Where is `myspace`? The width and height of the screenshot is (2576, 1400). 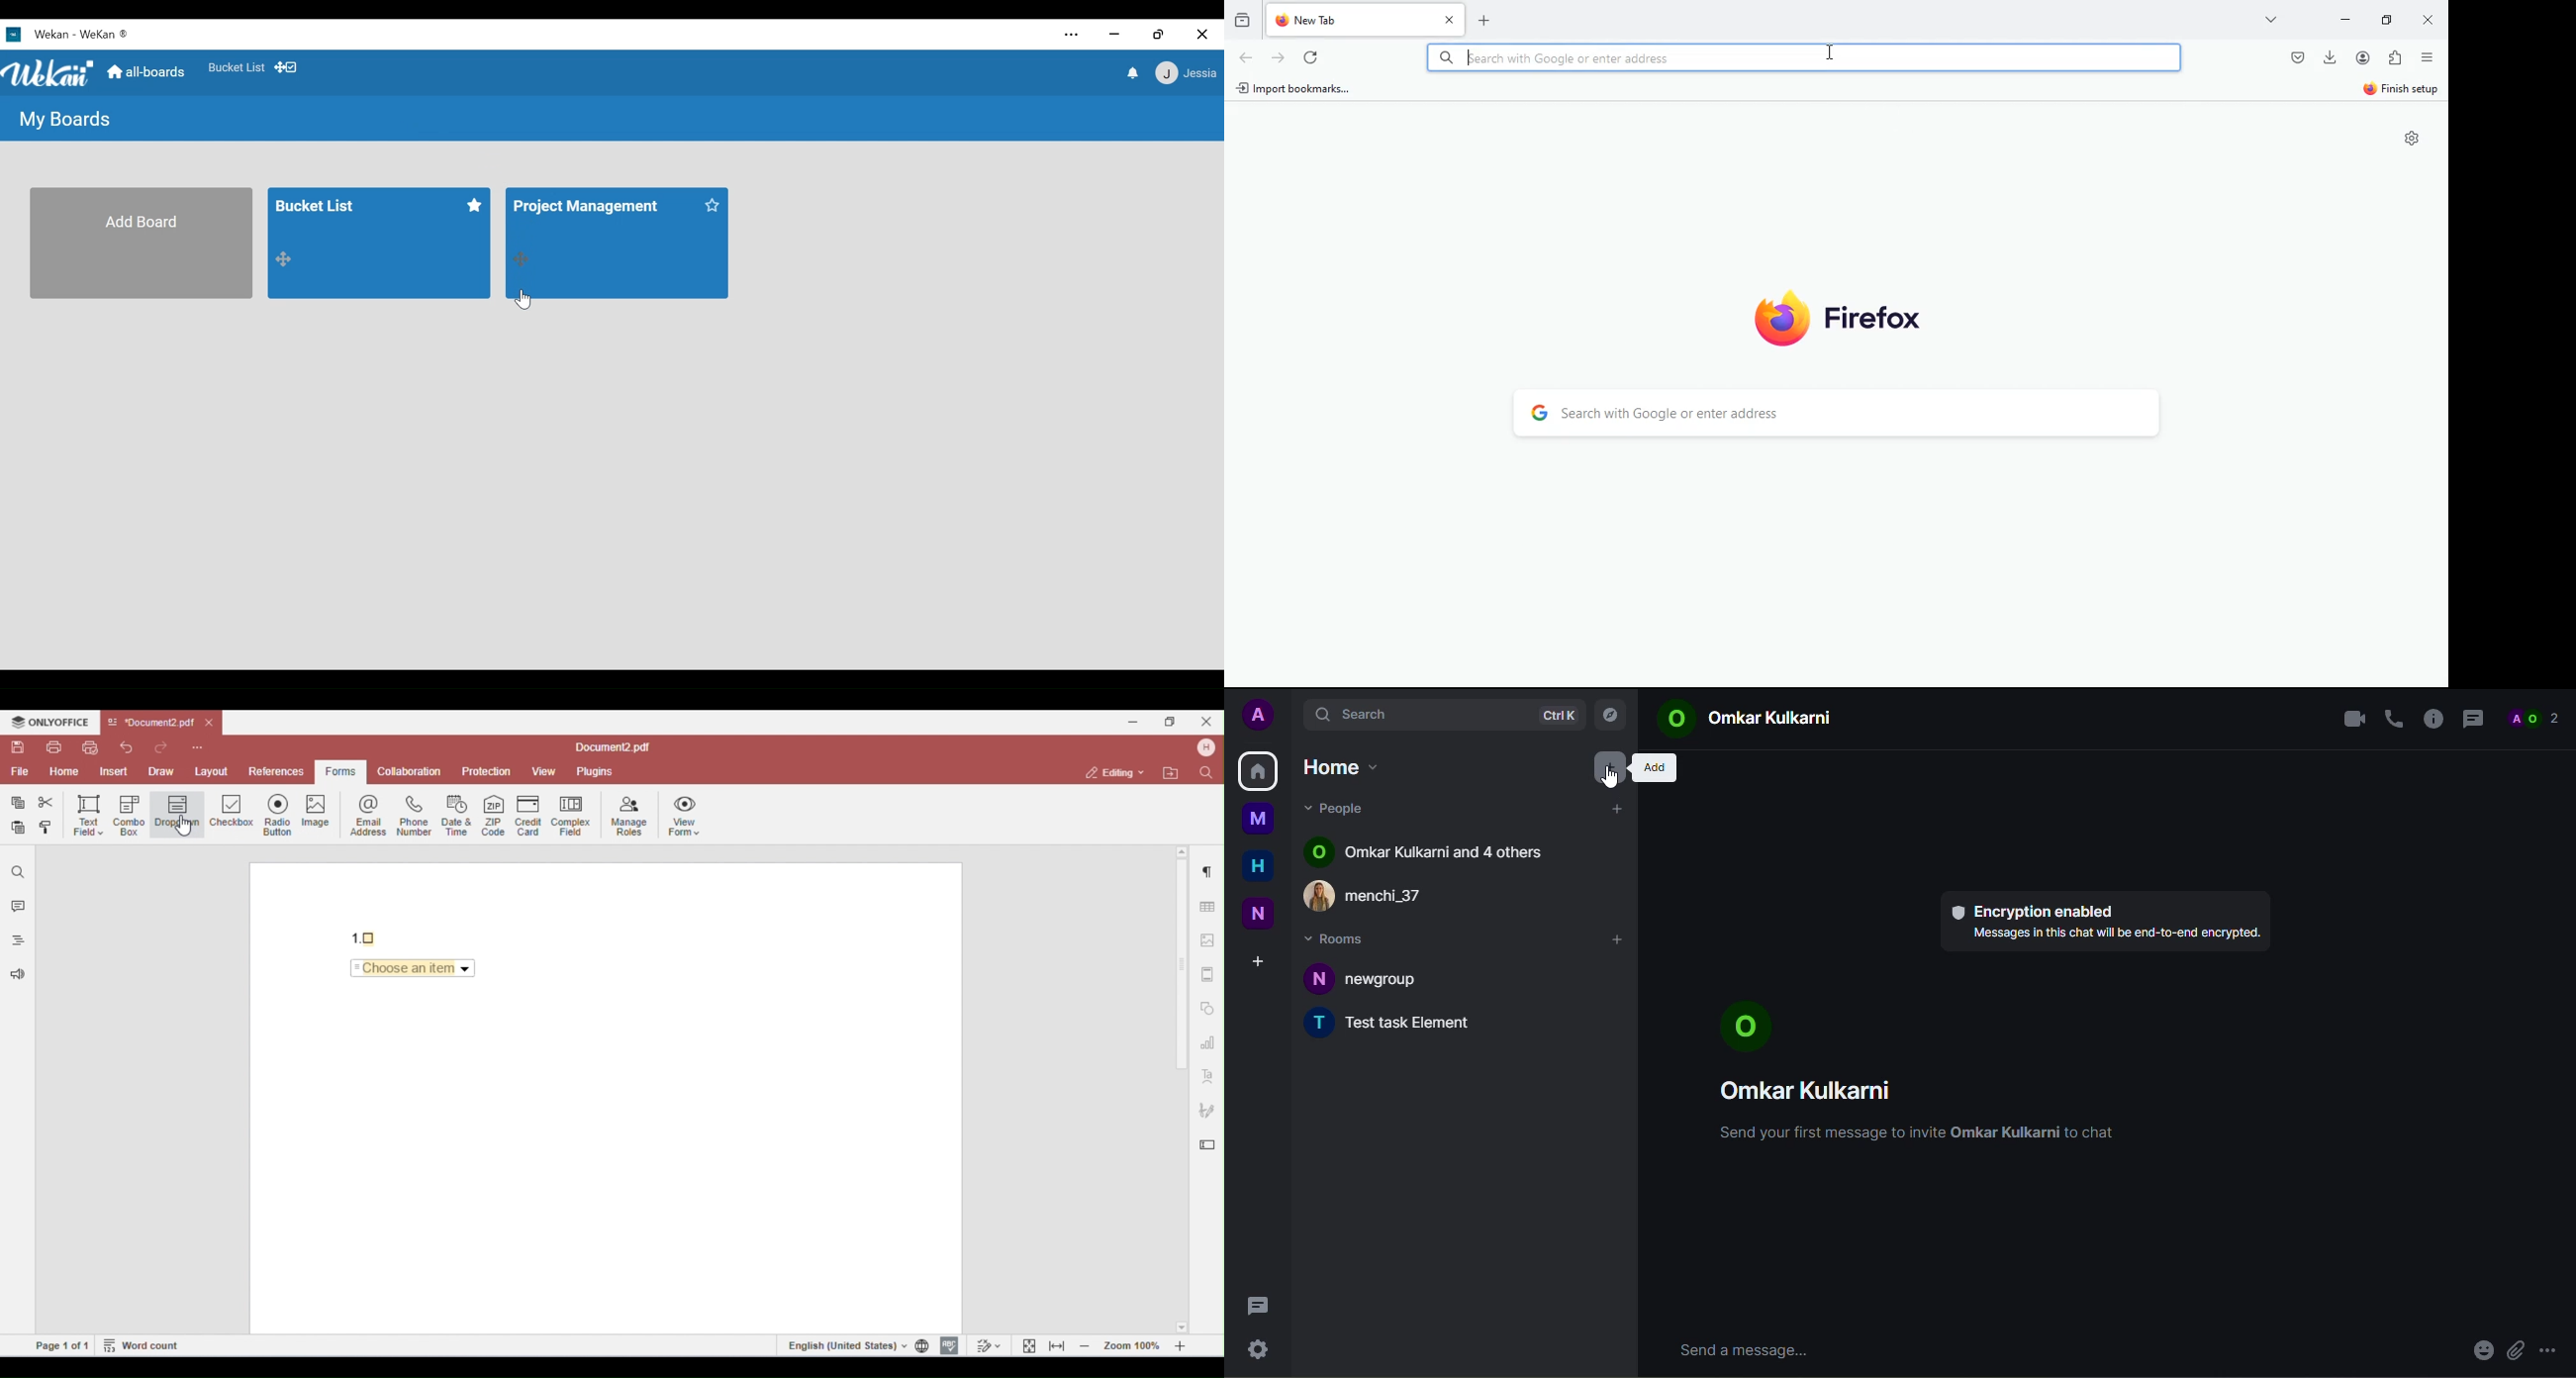
myspace is located at coordinates (1258, 818).